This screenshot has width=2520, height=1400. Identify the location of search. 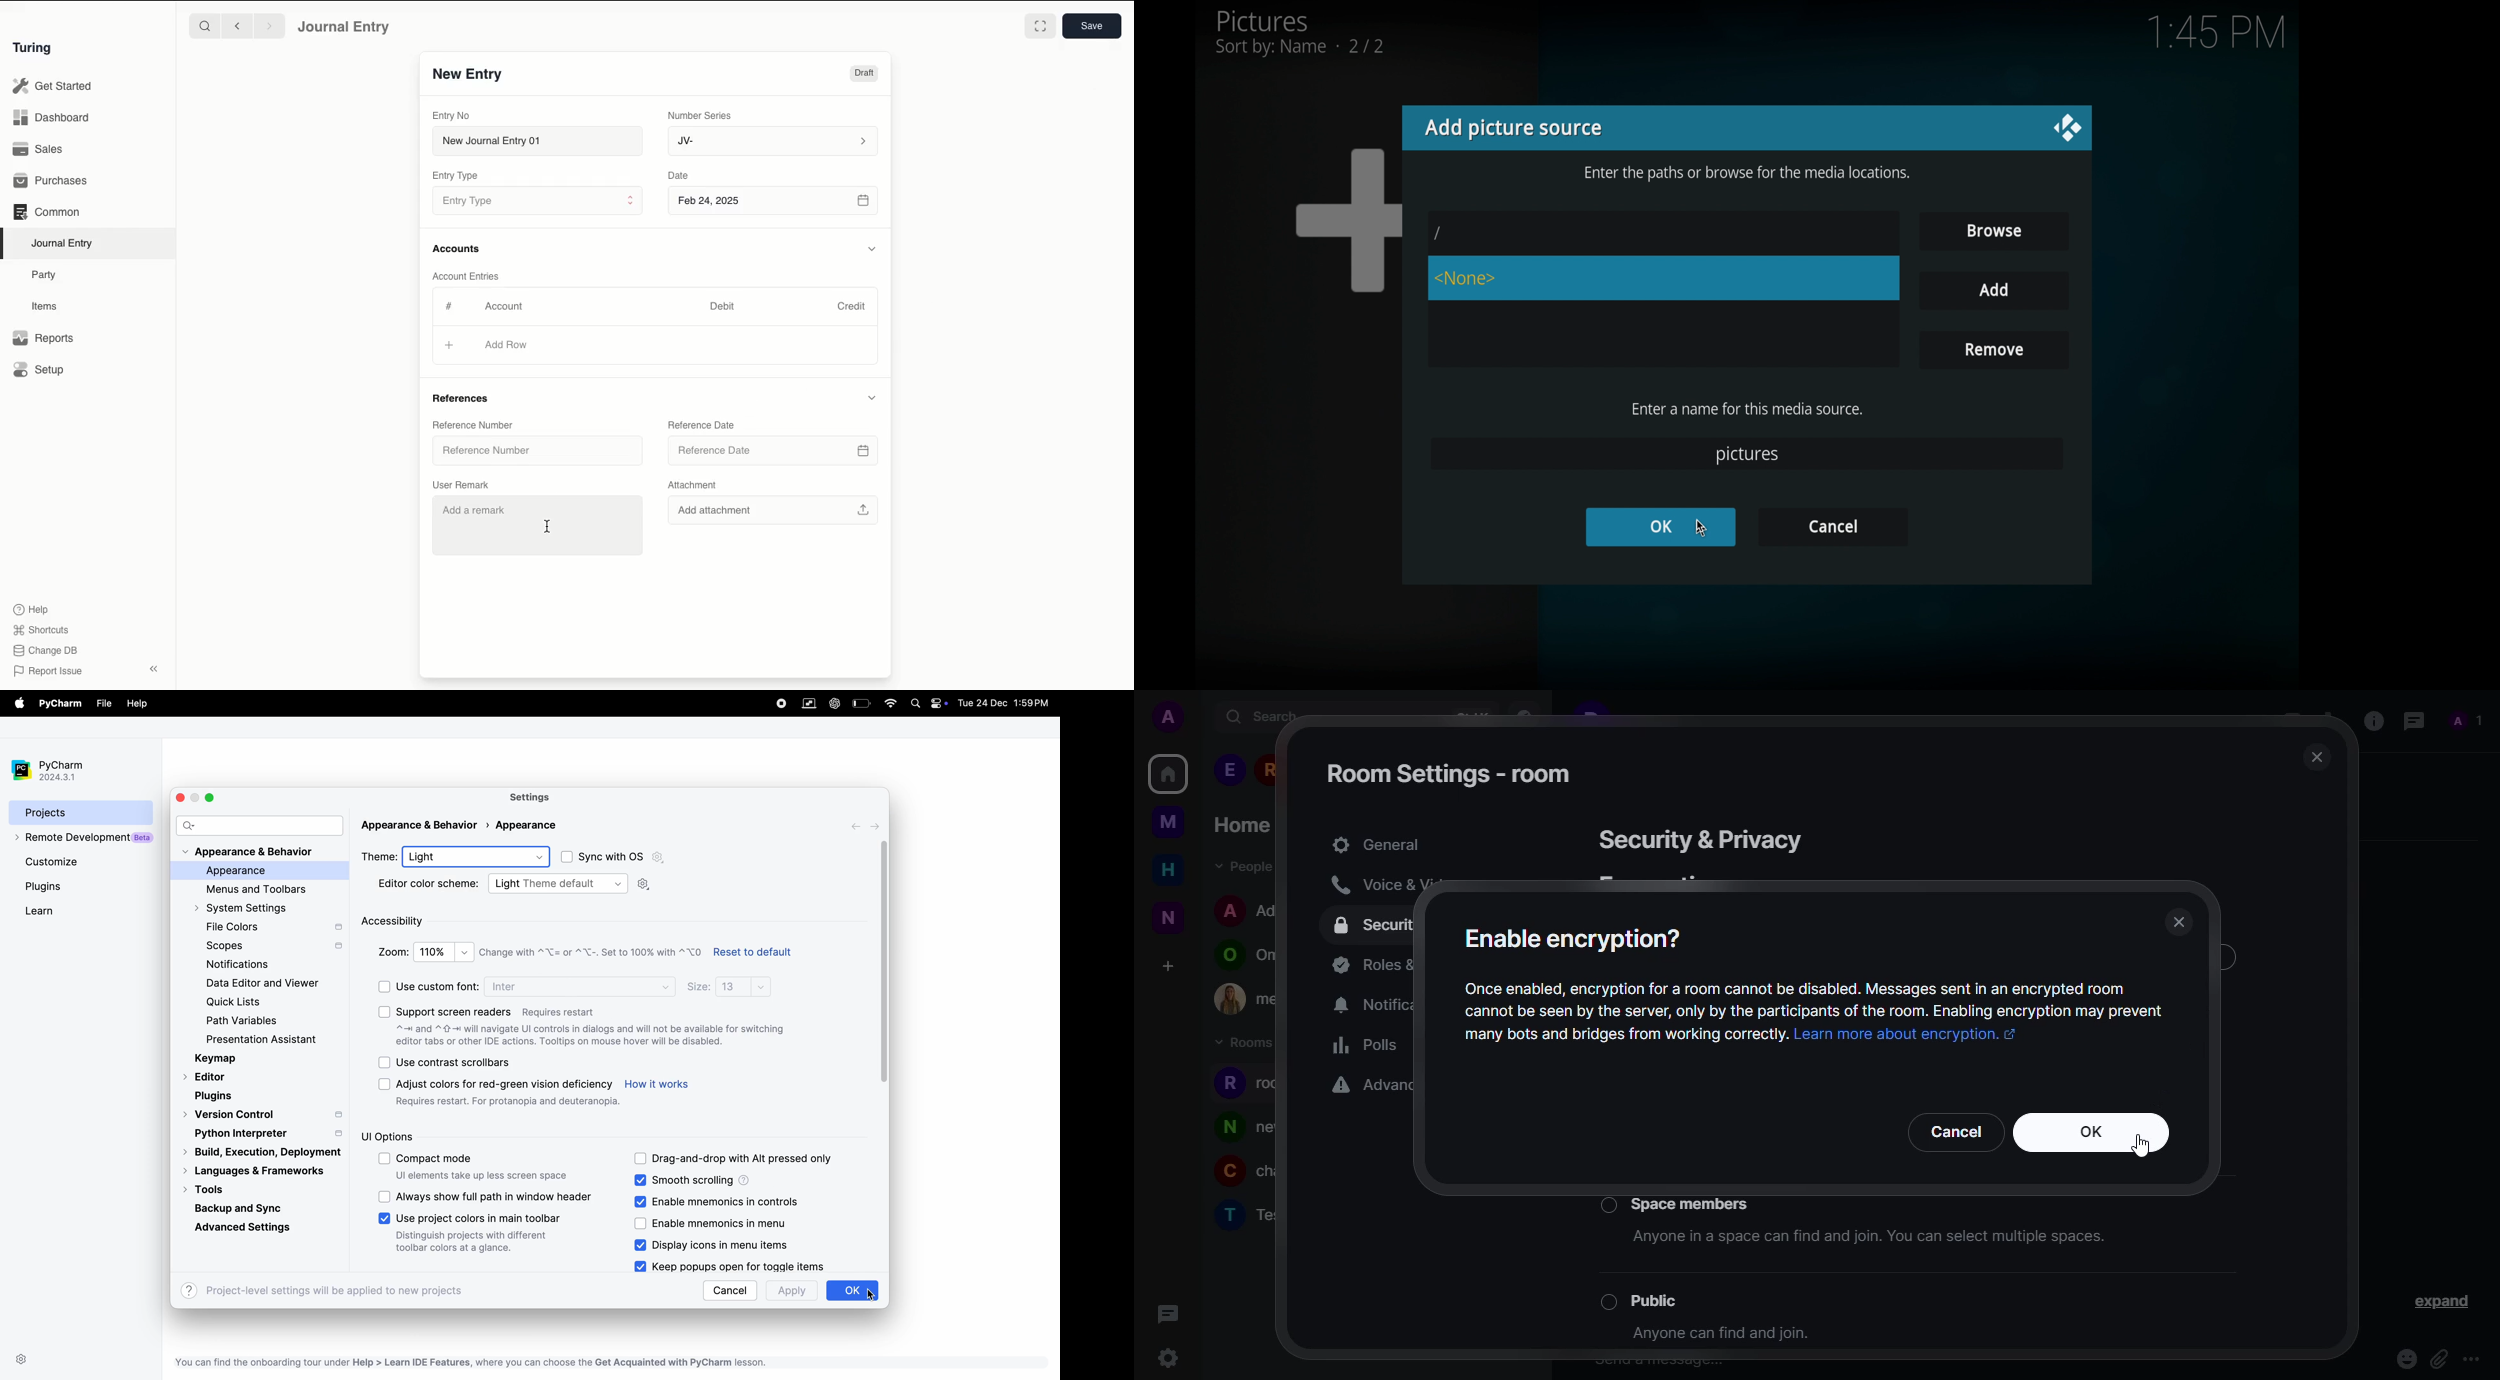
(1263, 716).